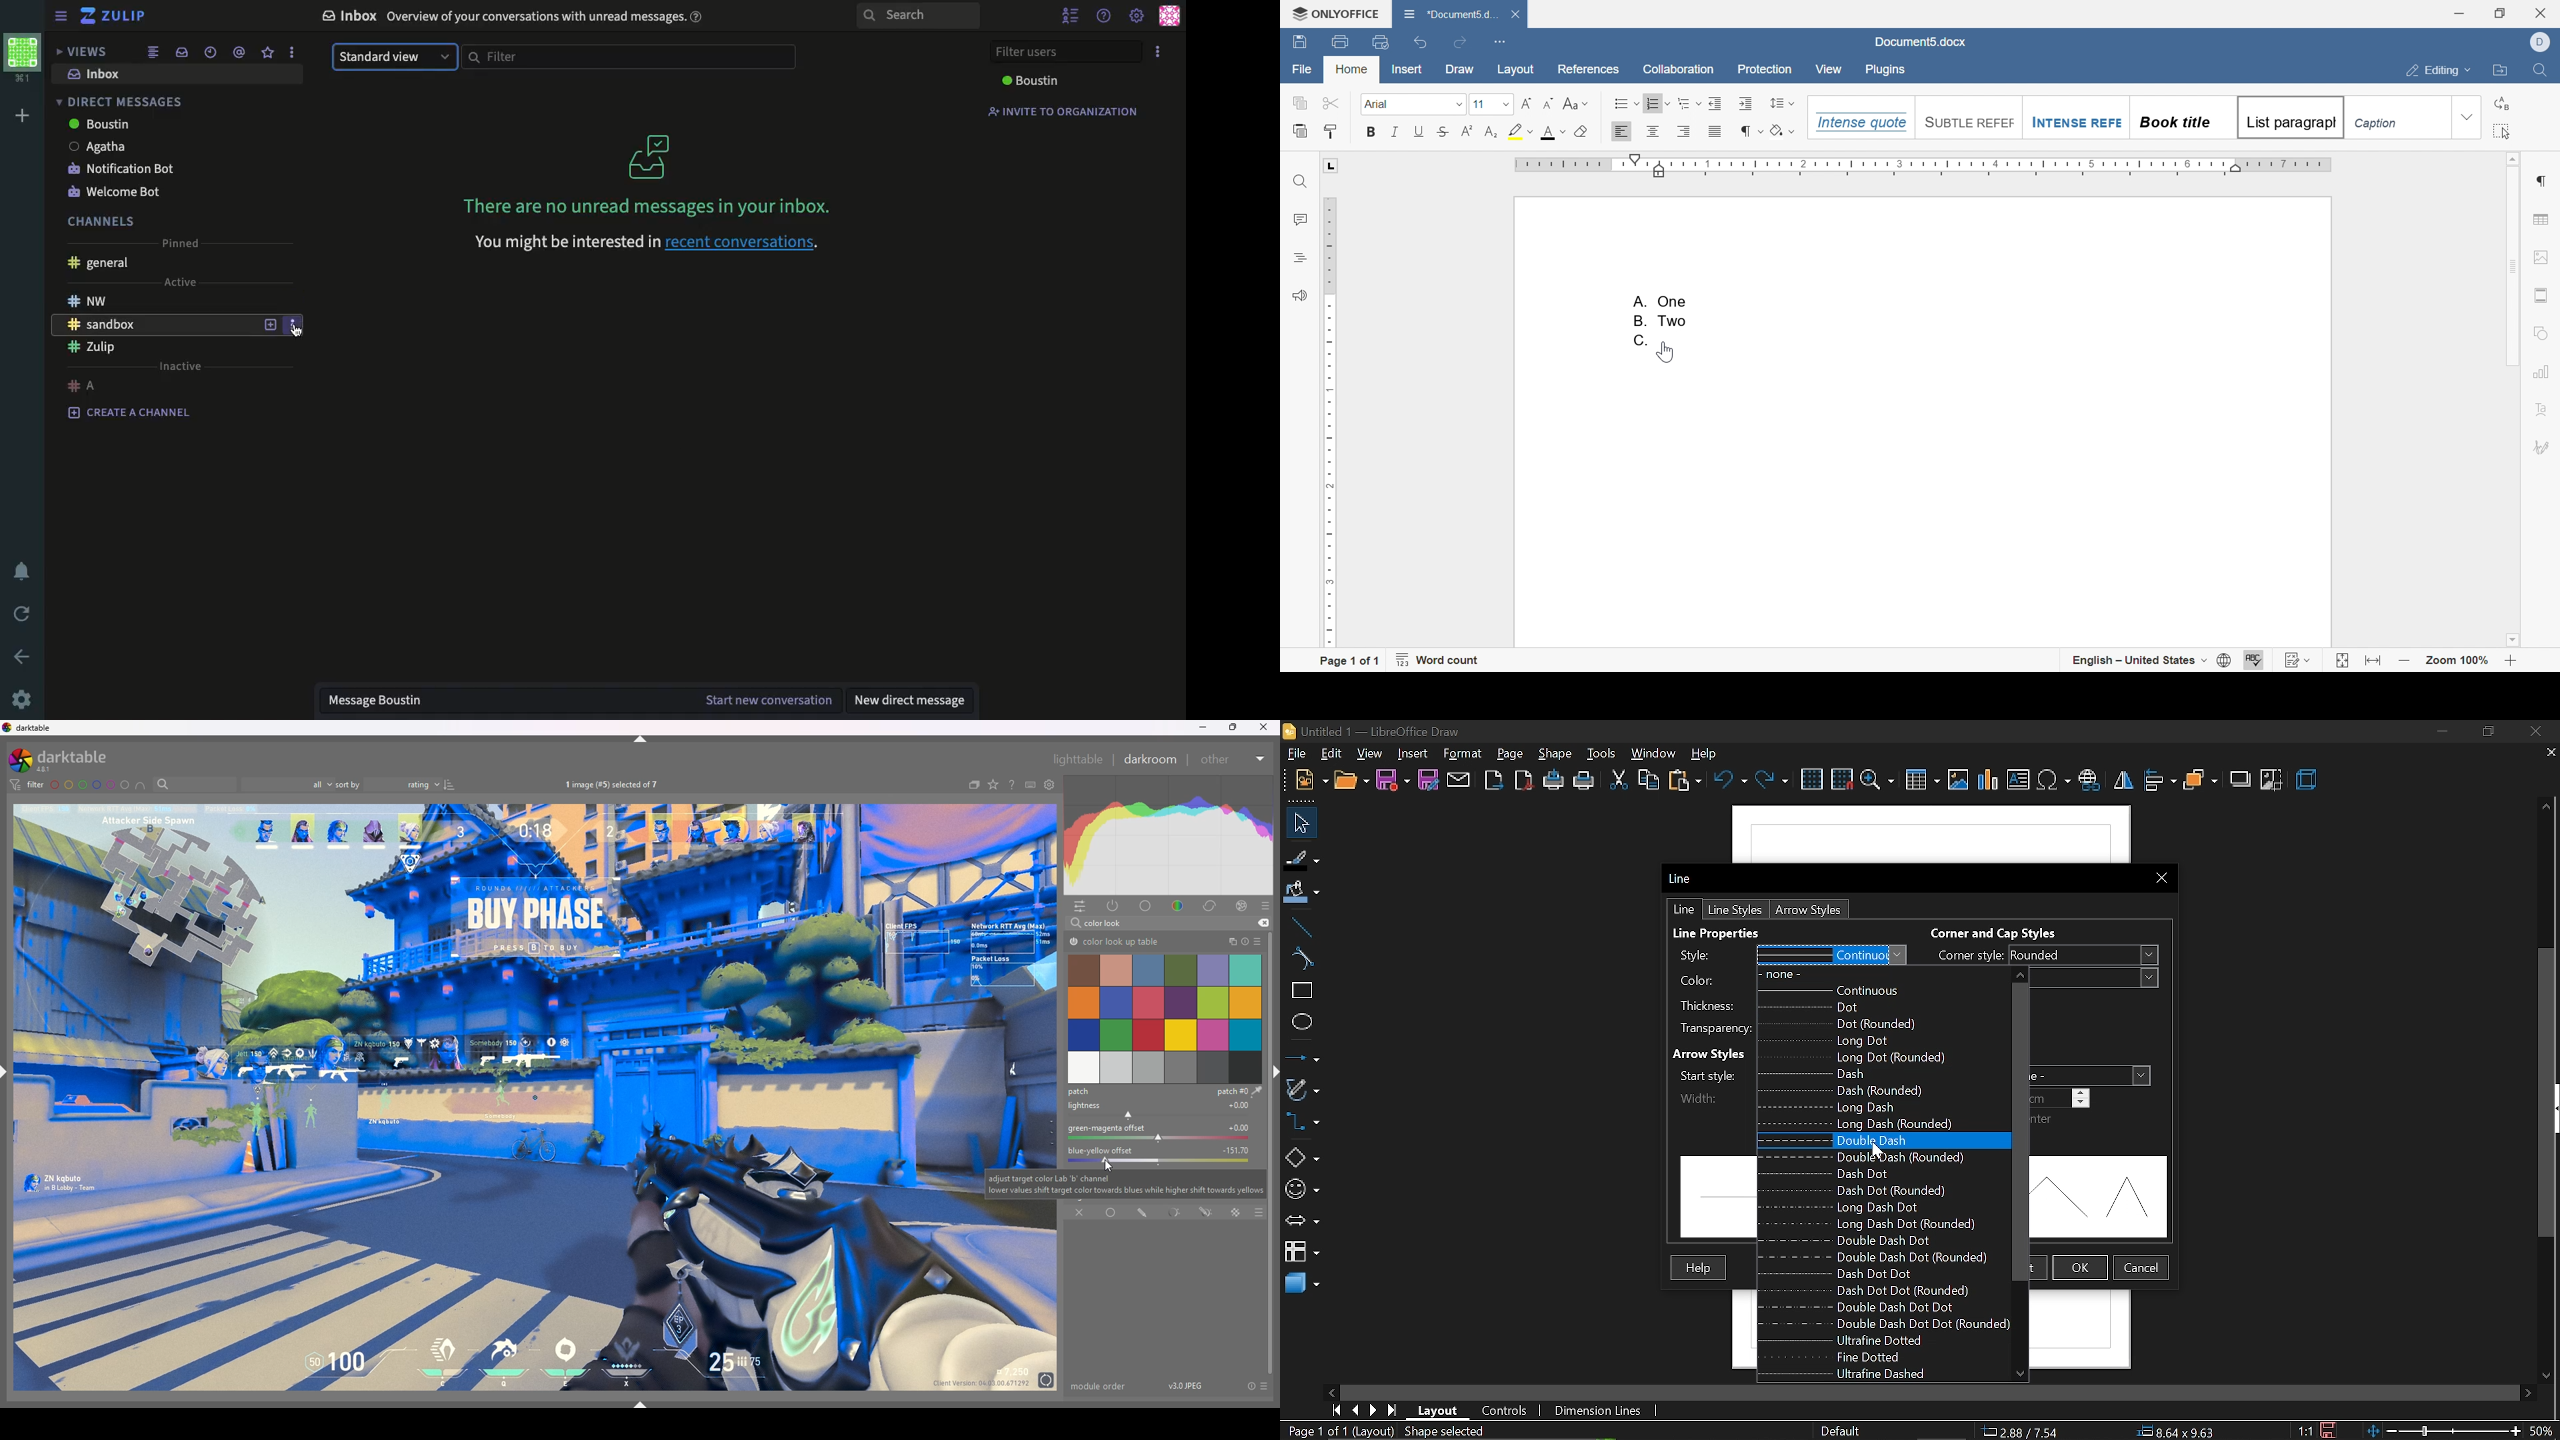 This screenshot has height=1456, width=2576. What do you see at coordinates (2459, 12) in the screenshot?
I see `minimize` at bounding box center [2459, 12].